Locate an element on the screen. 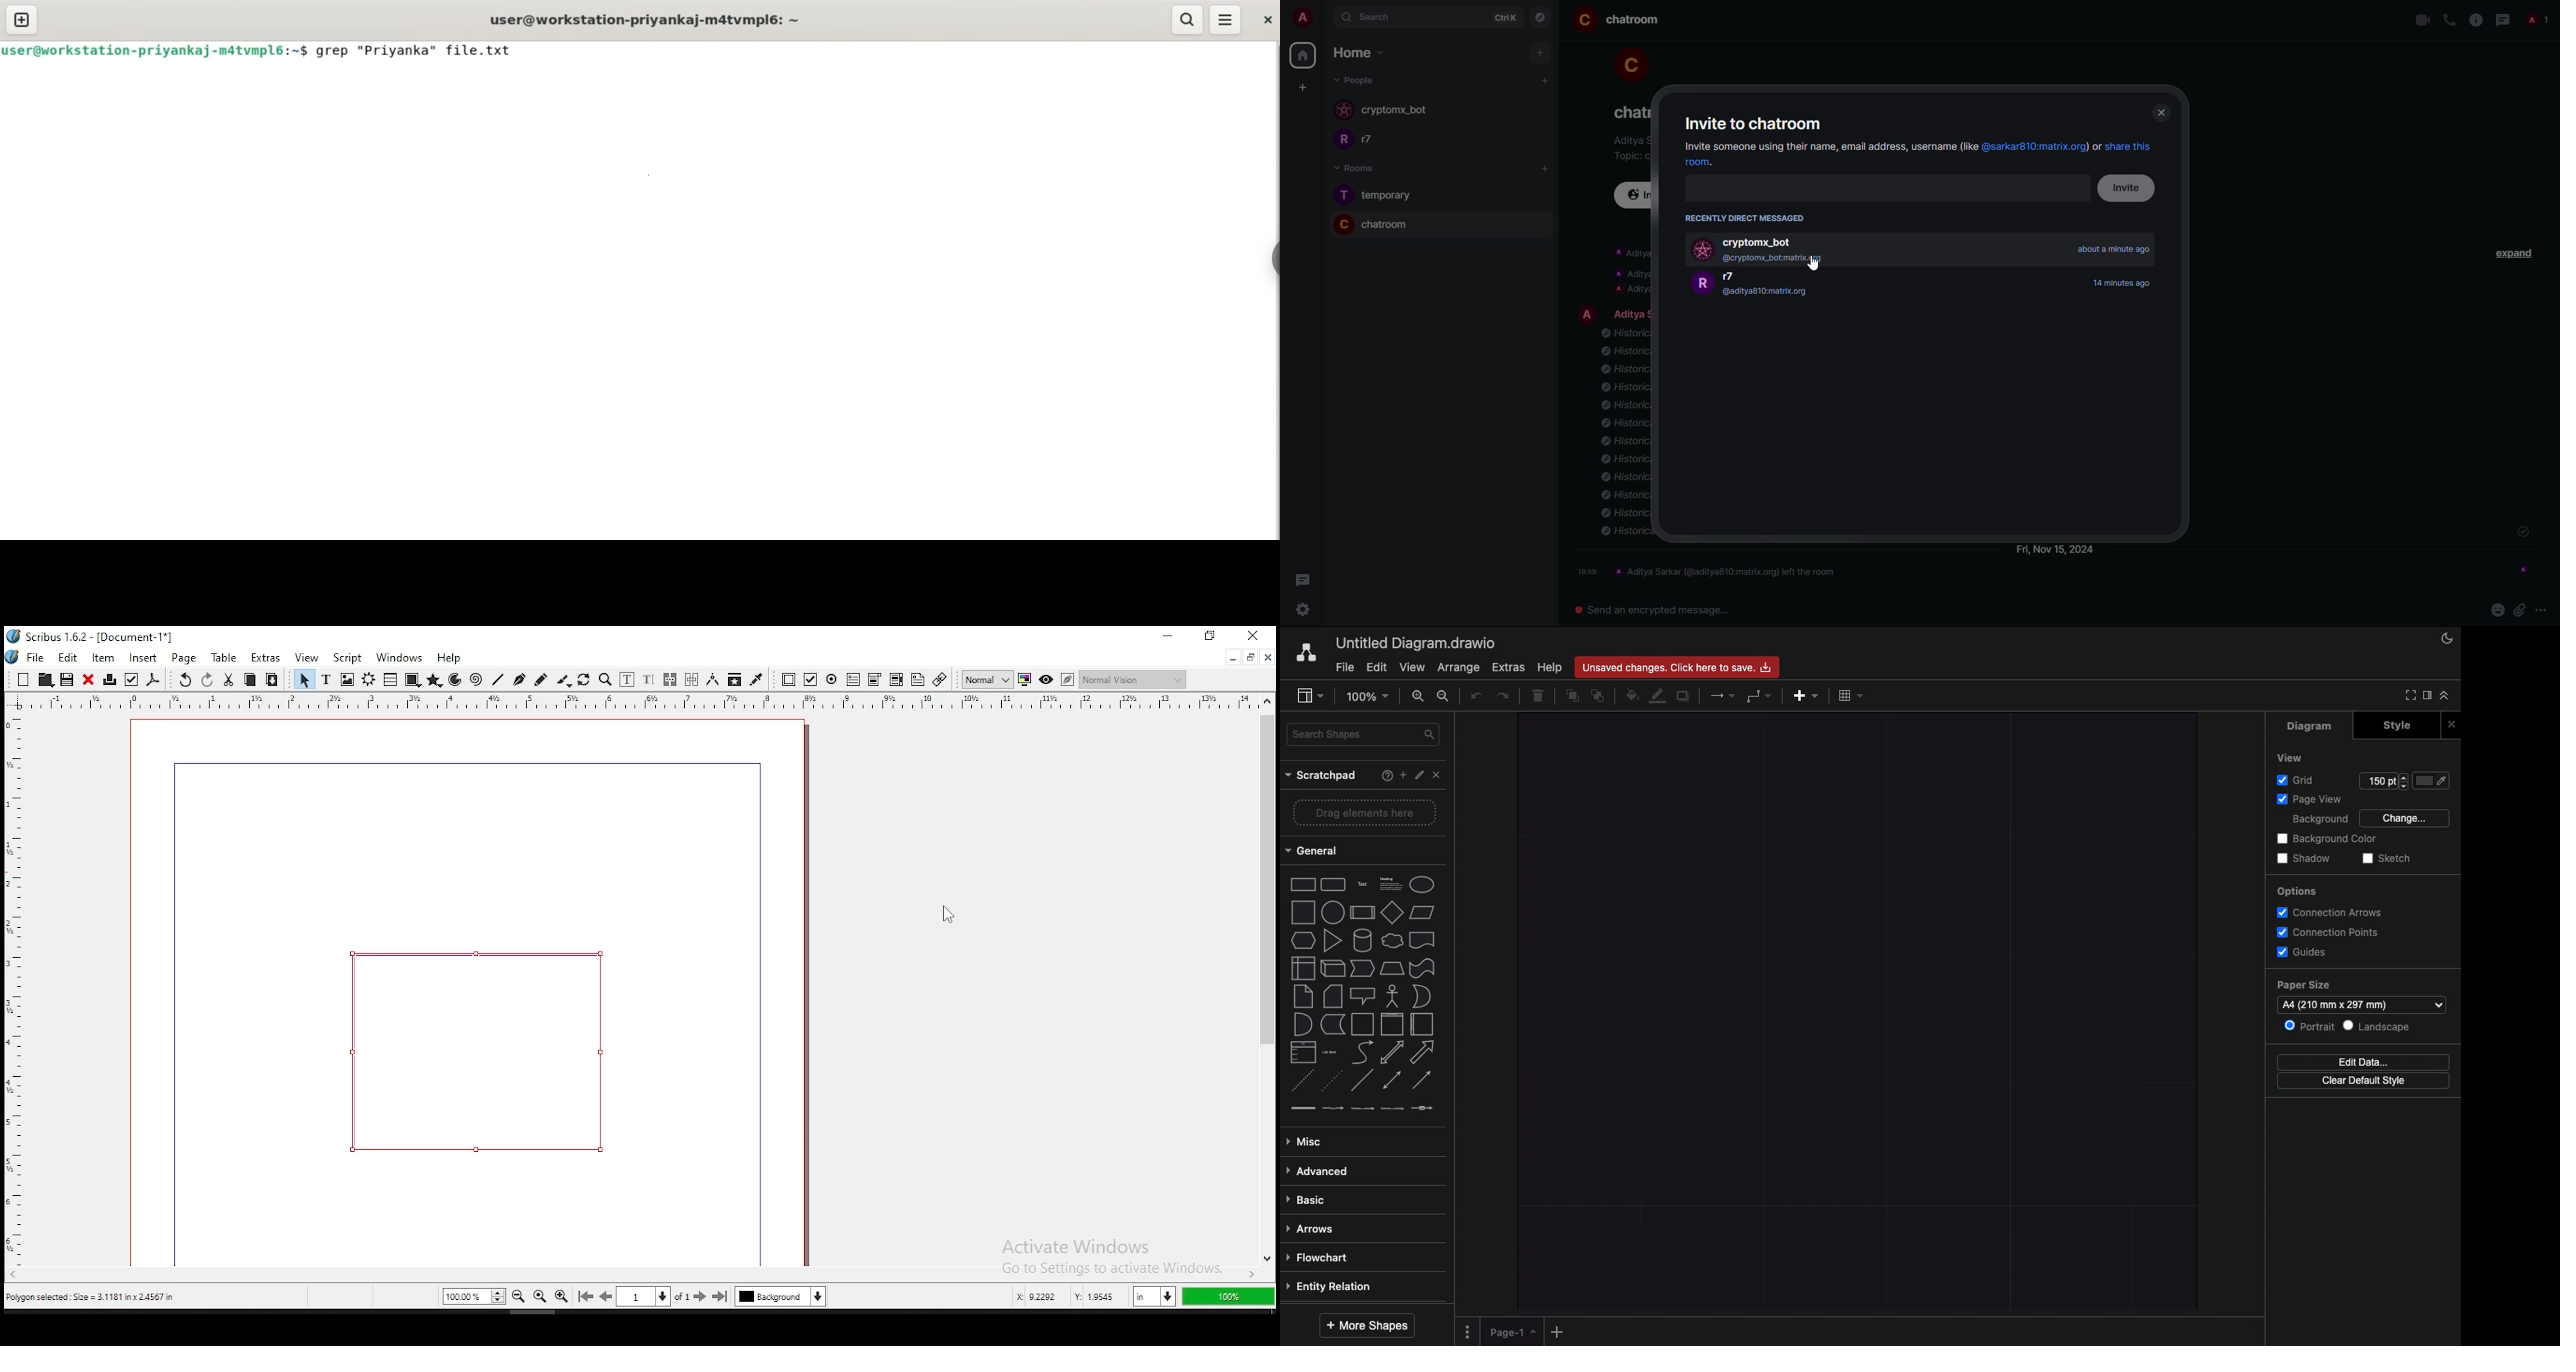 Image resolution: width=2576 pixels, height=1372 pixels. x: 5.2253 is located at coordinates (1031, 1297).